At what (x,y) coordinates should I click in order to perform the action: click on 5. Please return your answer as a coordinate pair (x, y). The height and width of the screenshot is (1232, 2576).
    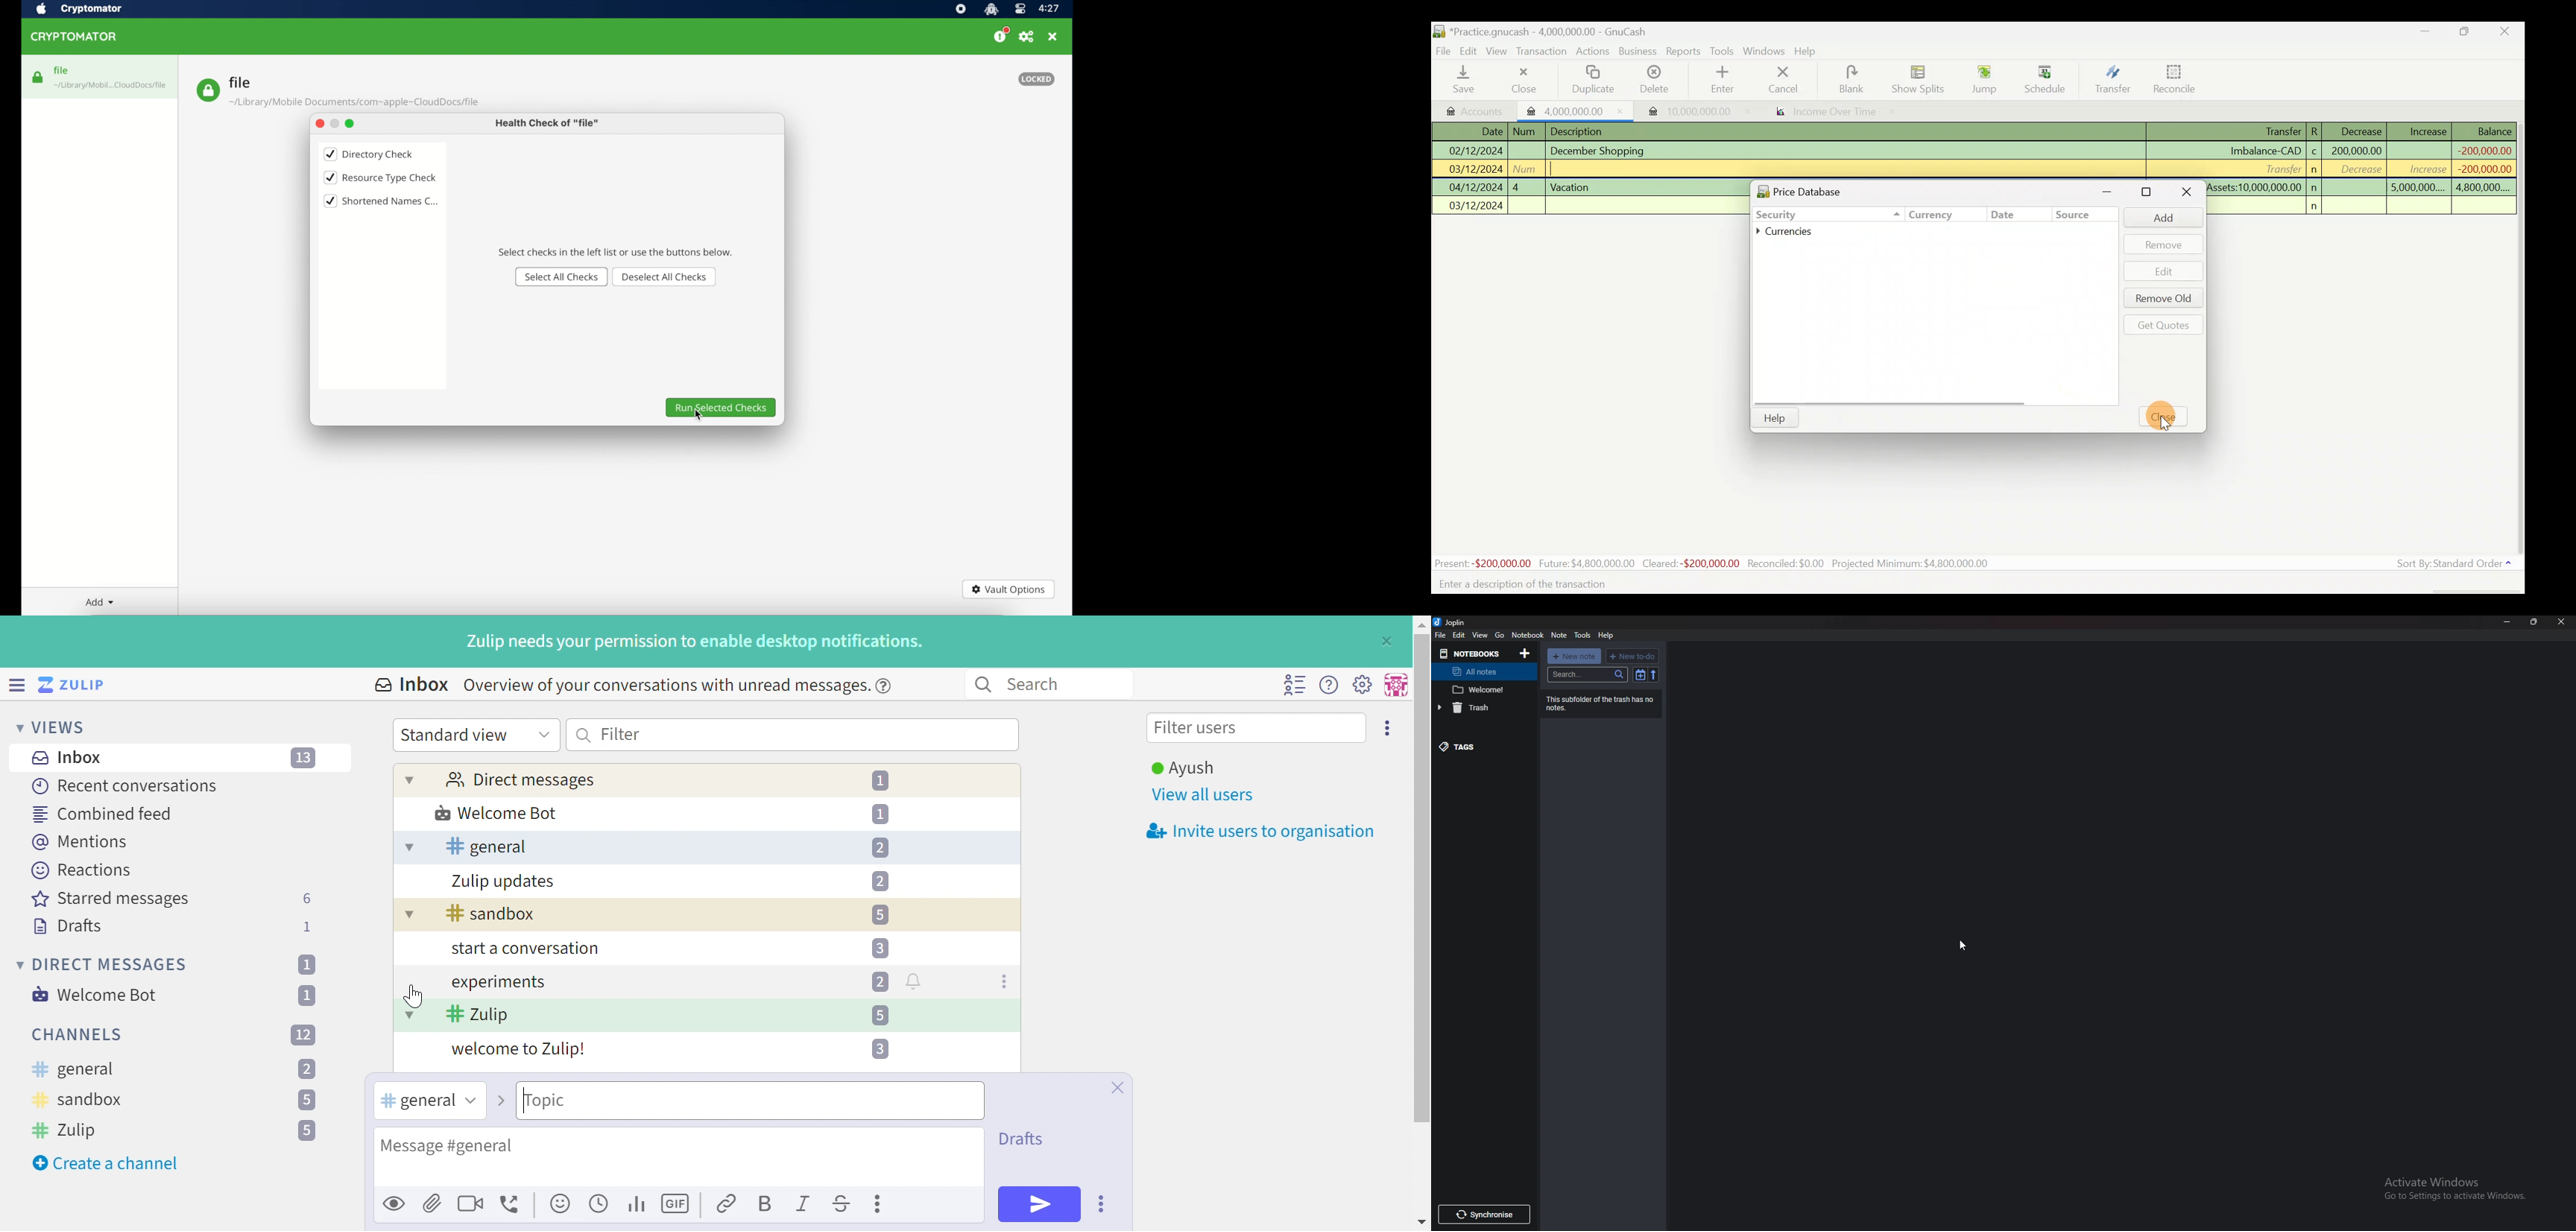
    Looking at the image, I should click on (307, 1131).